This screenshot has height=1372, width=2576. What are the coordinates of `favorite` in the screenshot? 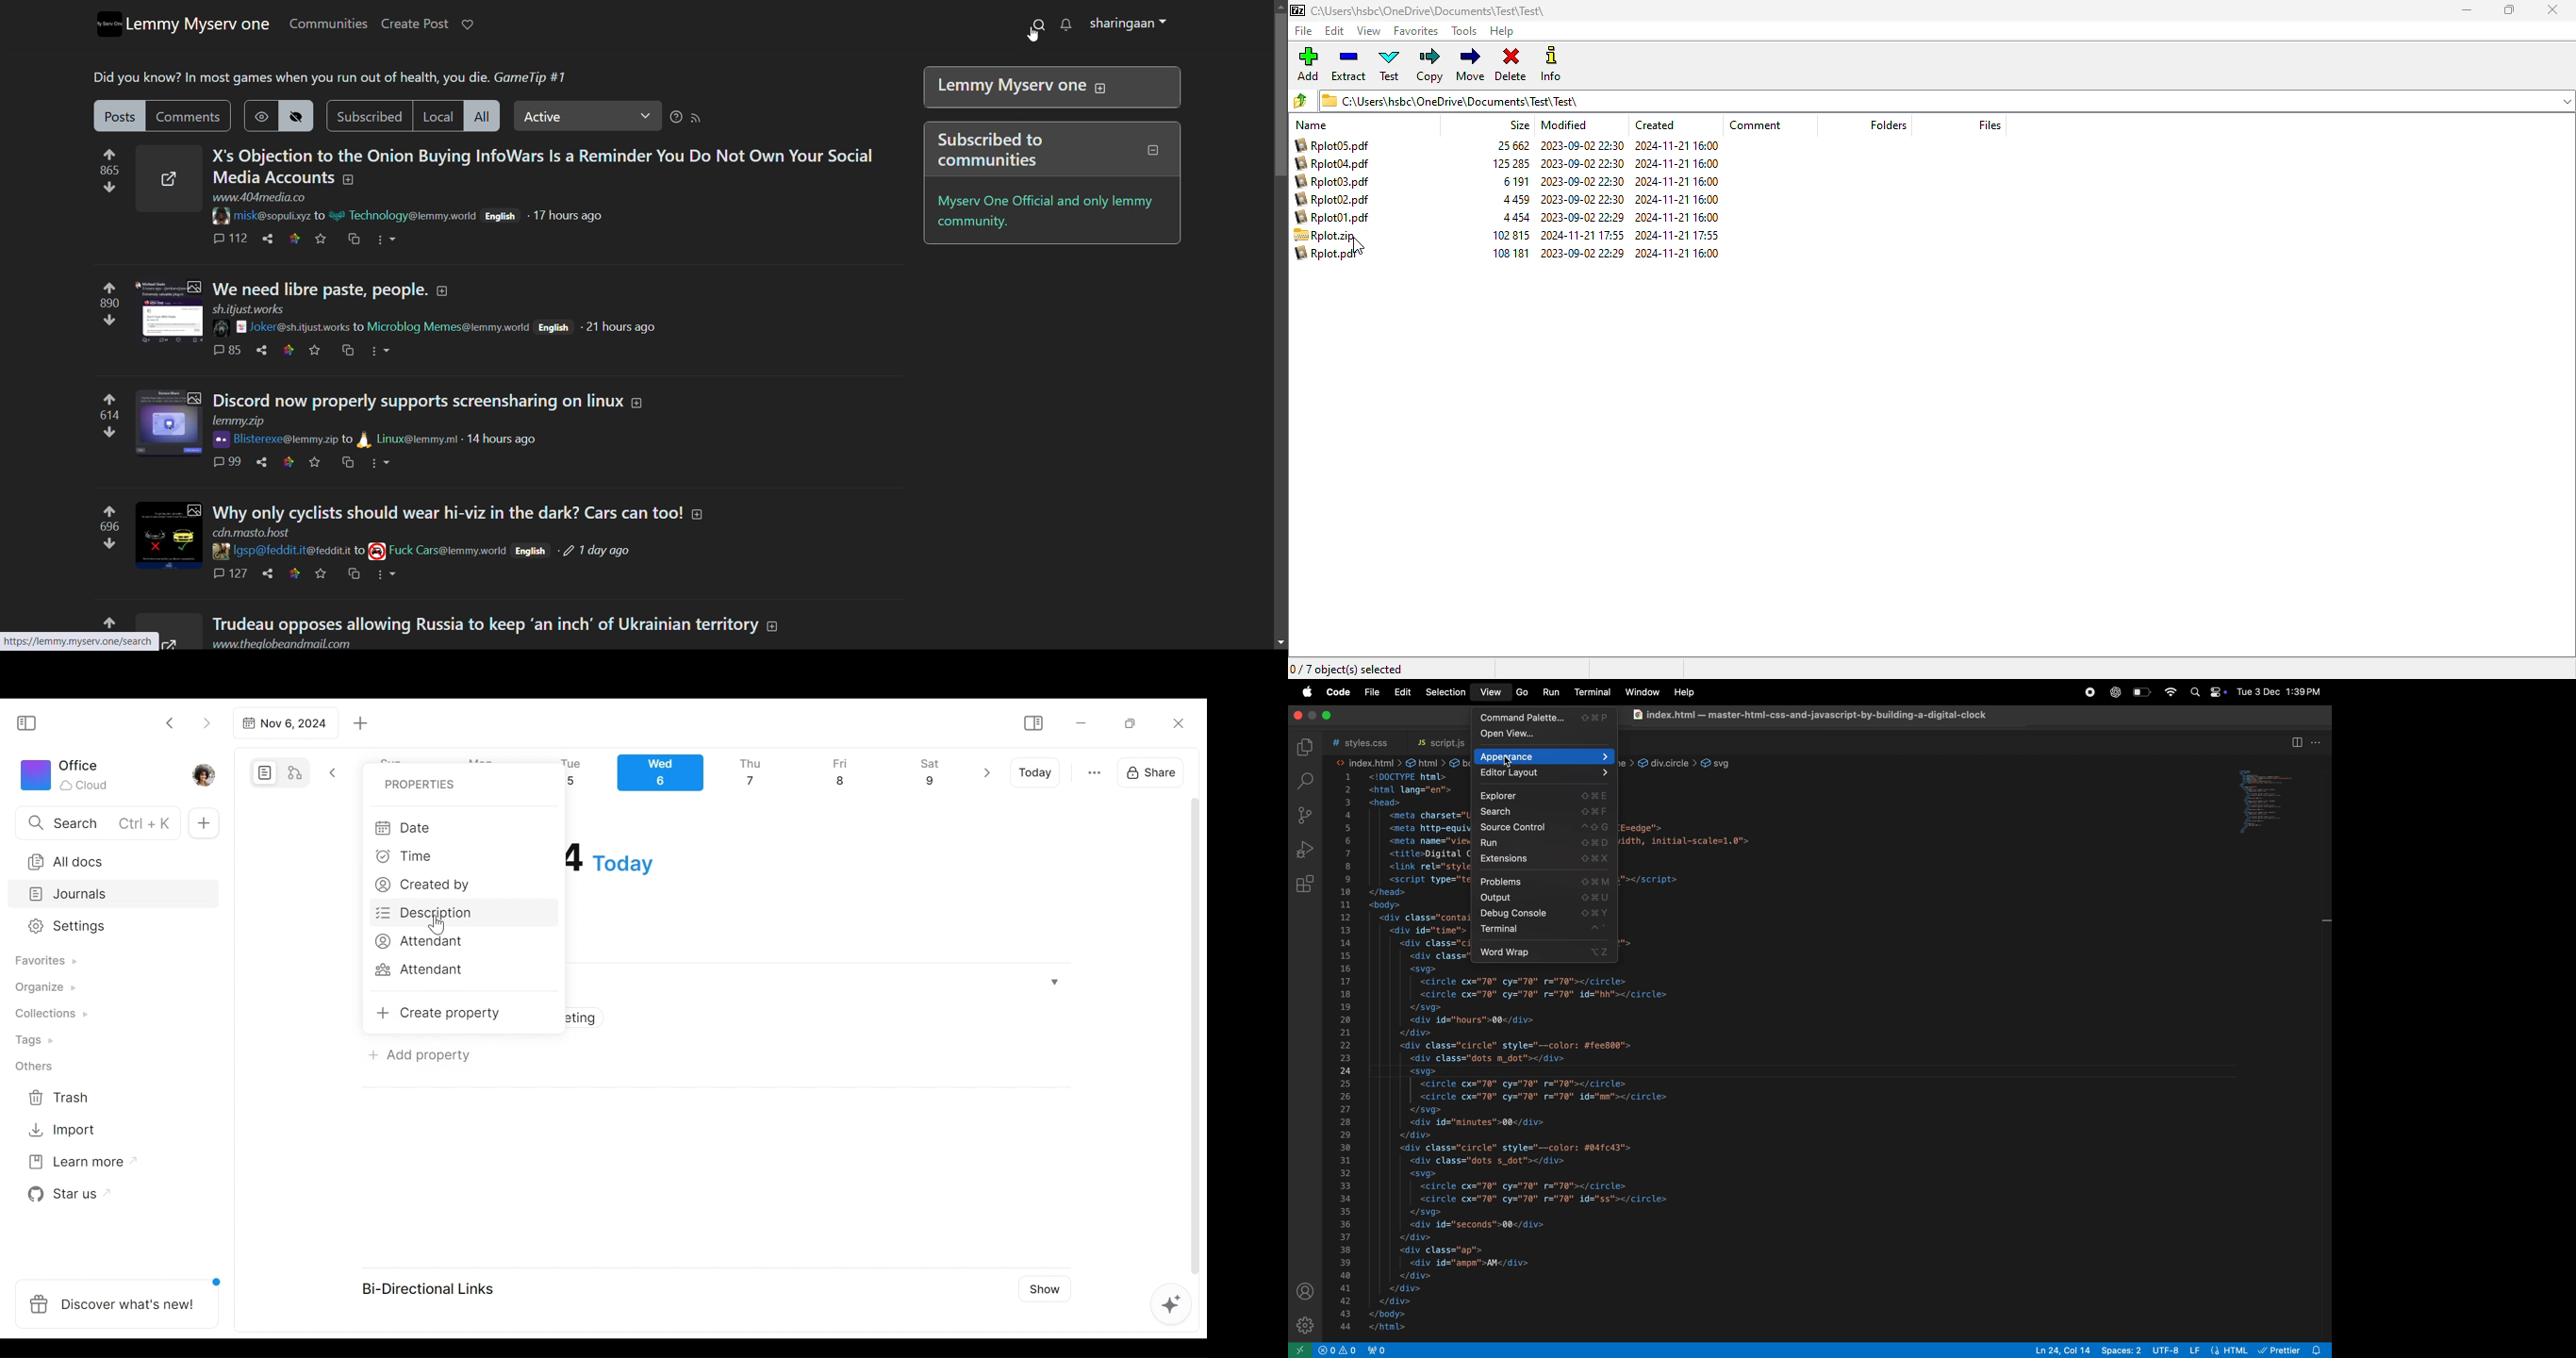 It's located at (321, 238).